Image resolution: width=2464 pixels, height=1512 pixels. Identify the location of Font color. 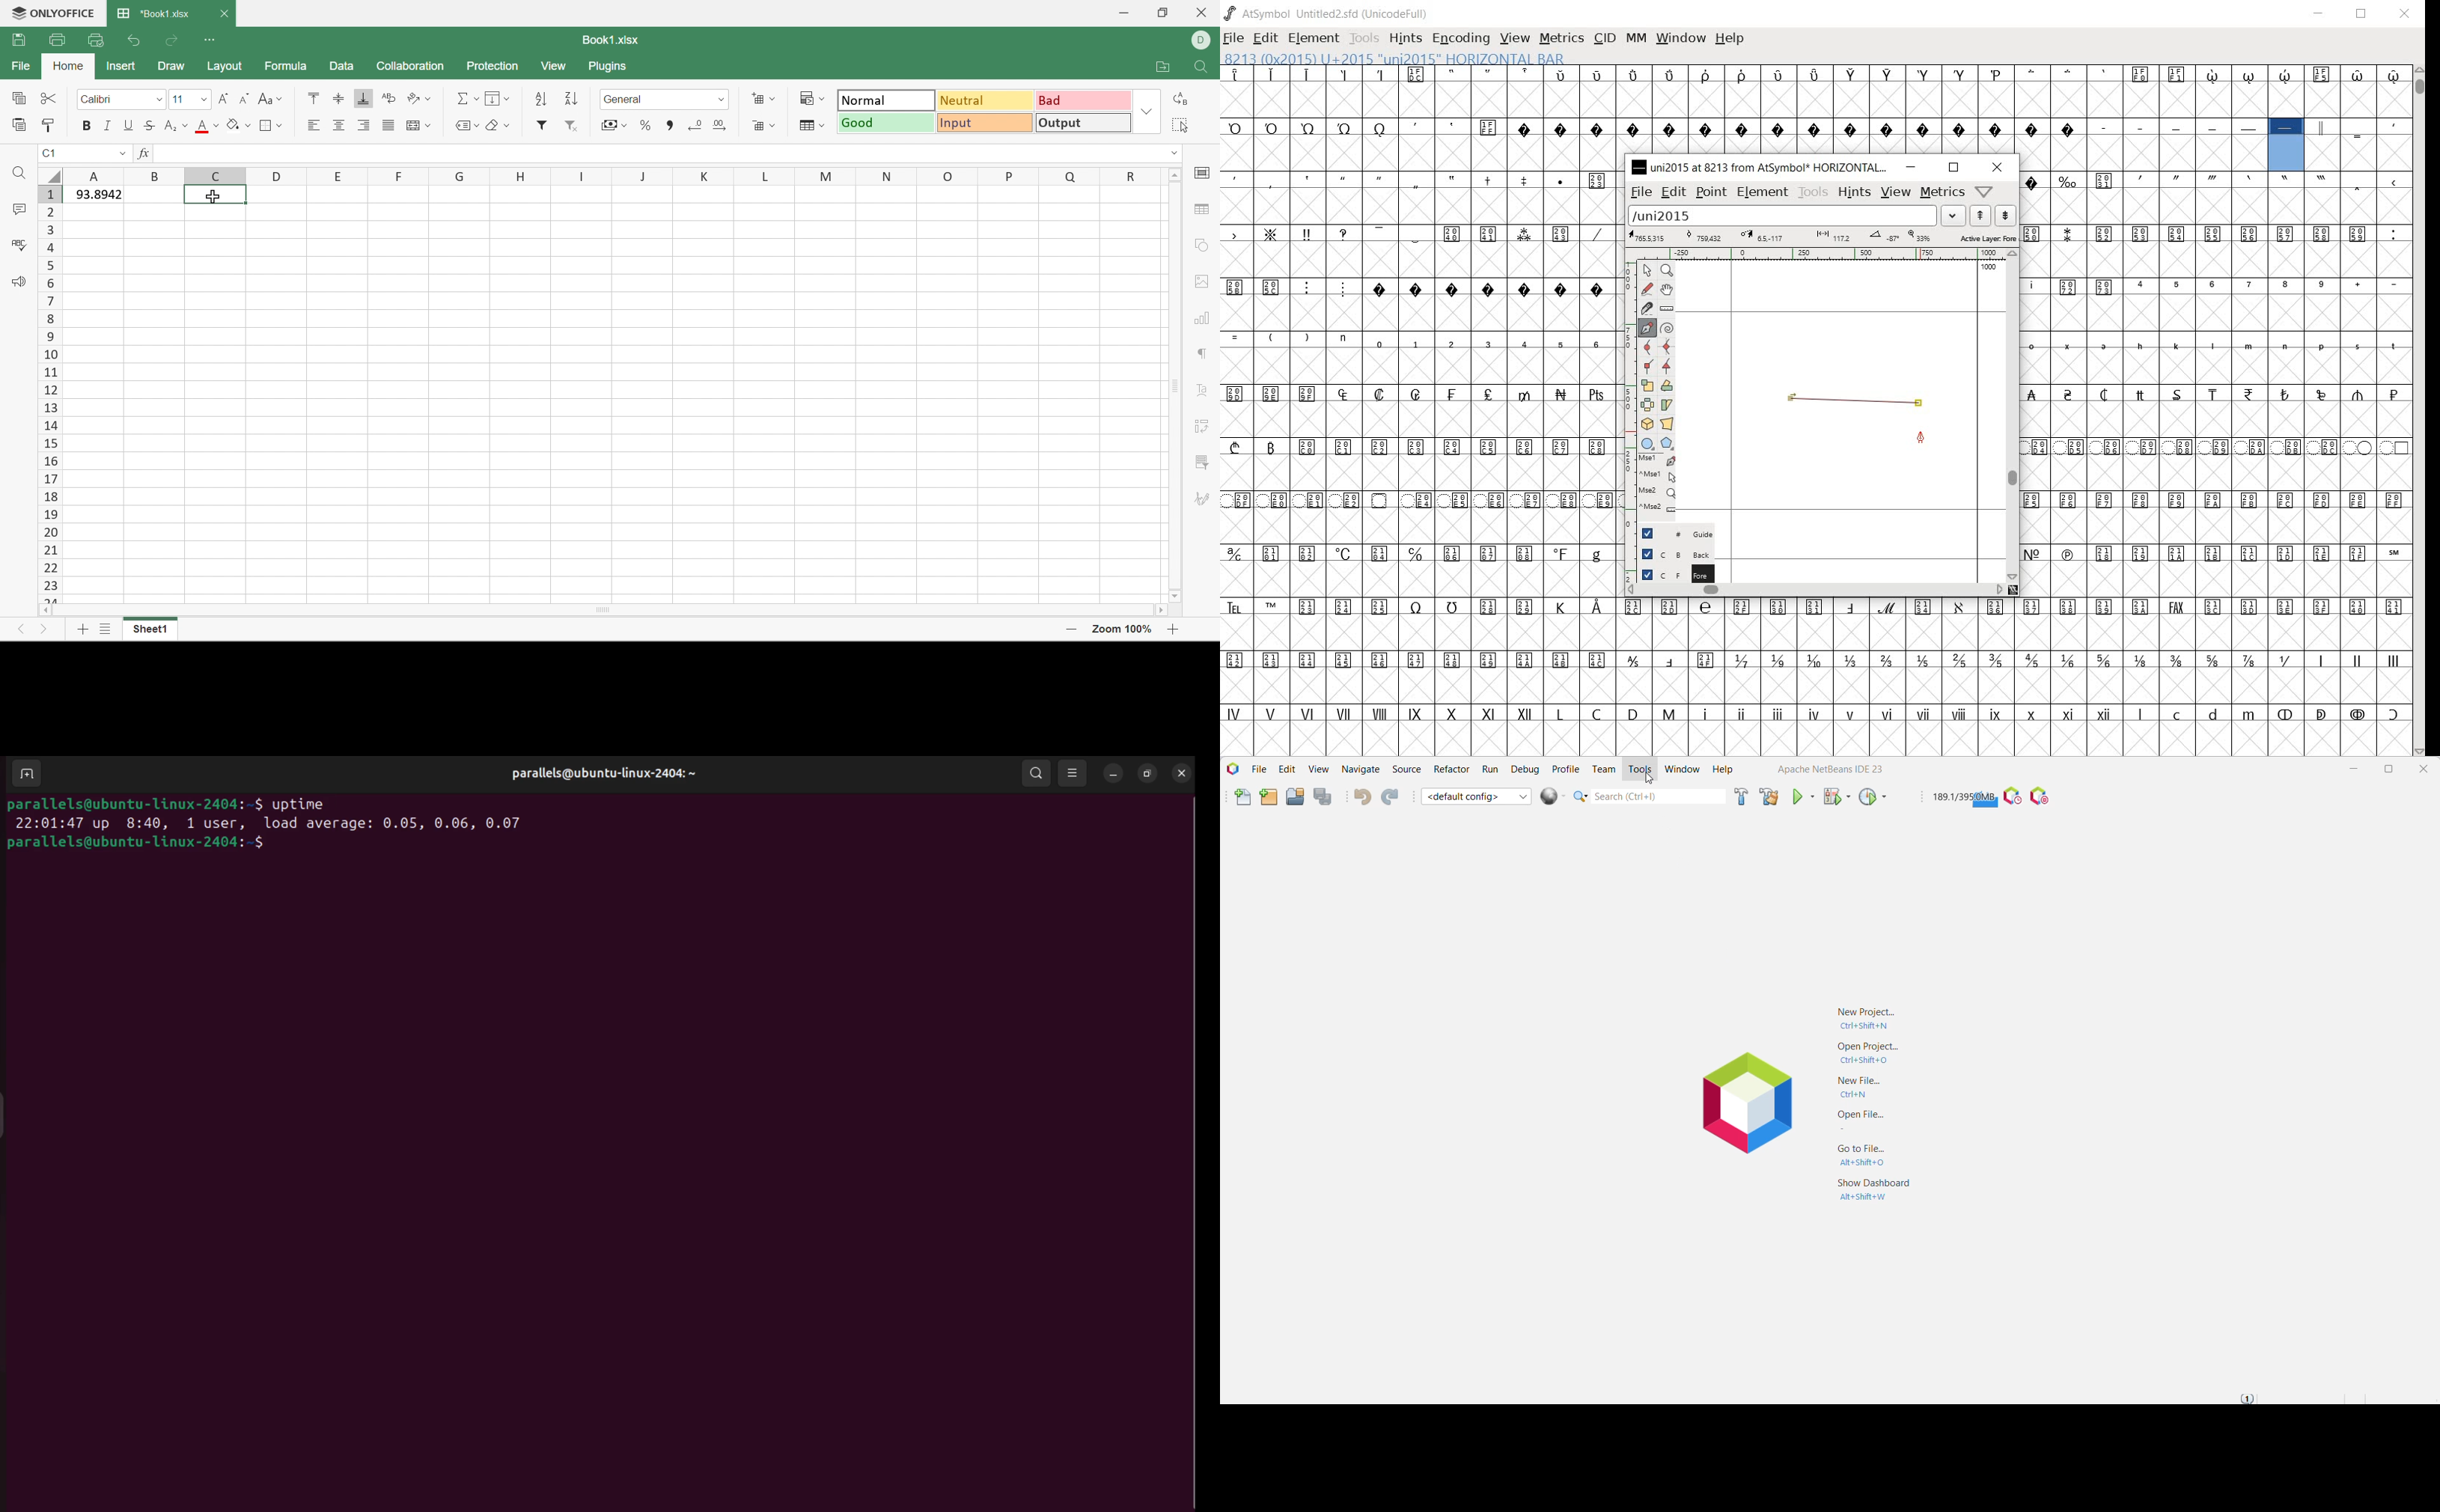
(207, 126).